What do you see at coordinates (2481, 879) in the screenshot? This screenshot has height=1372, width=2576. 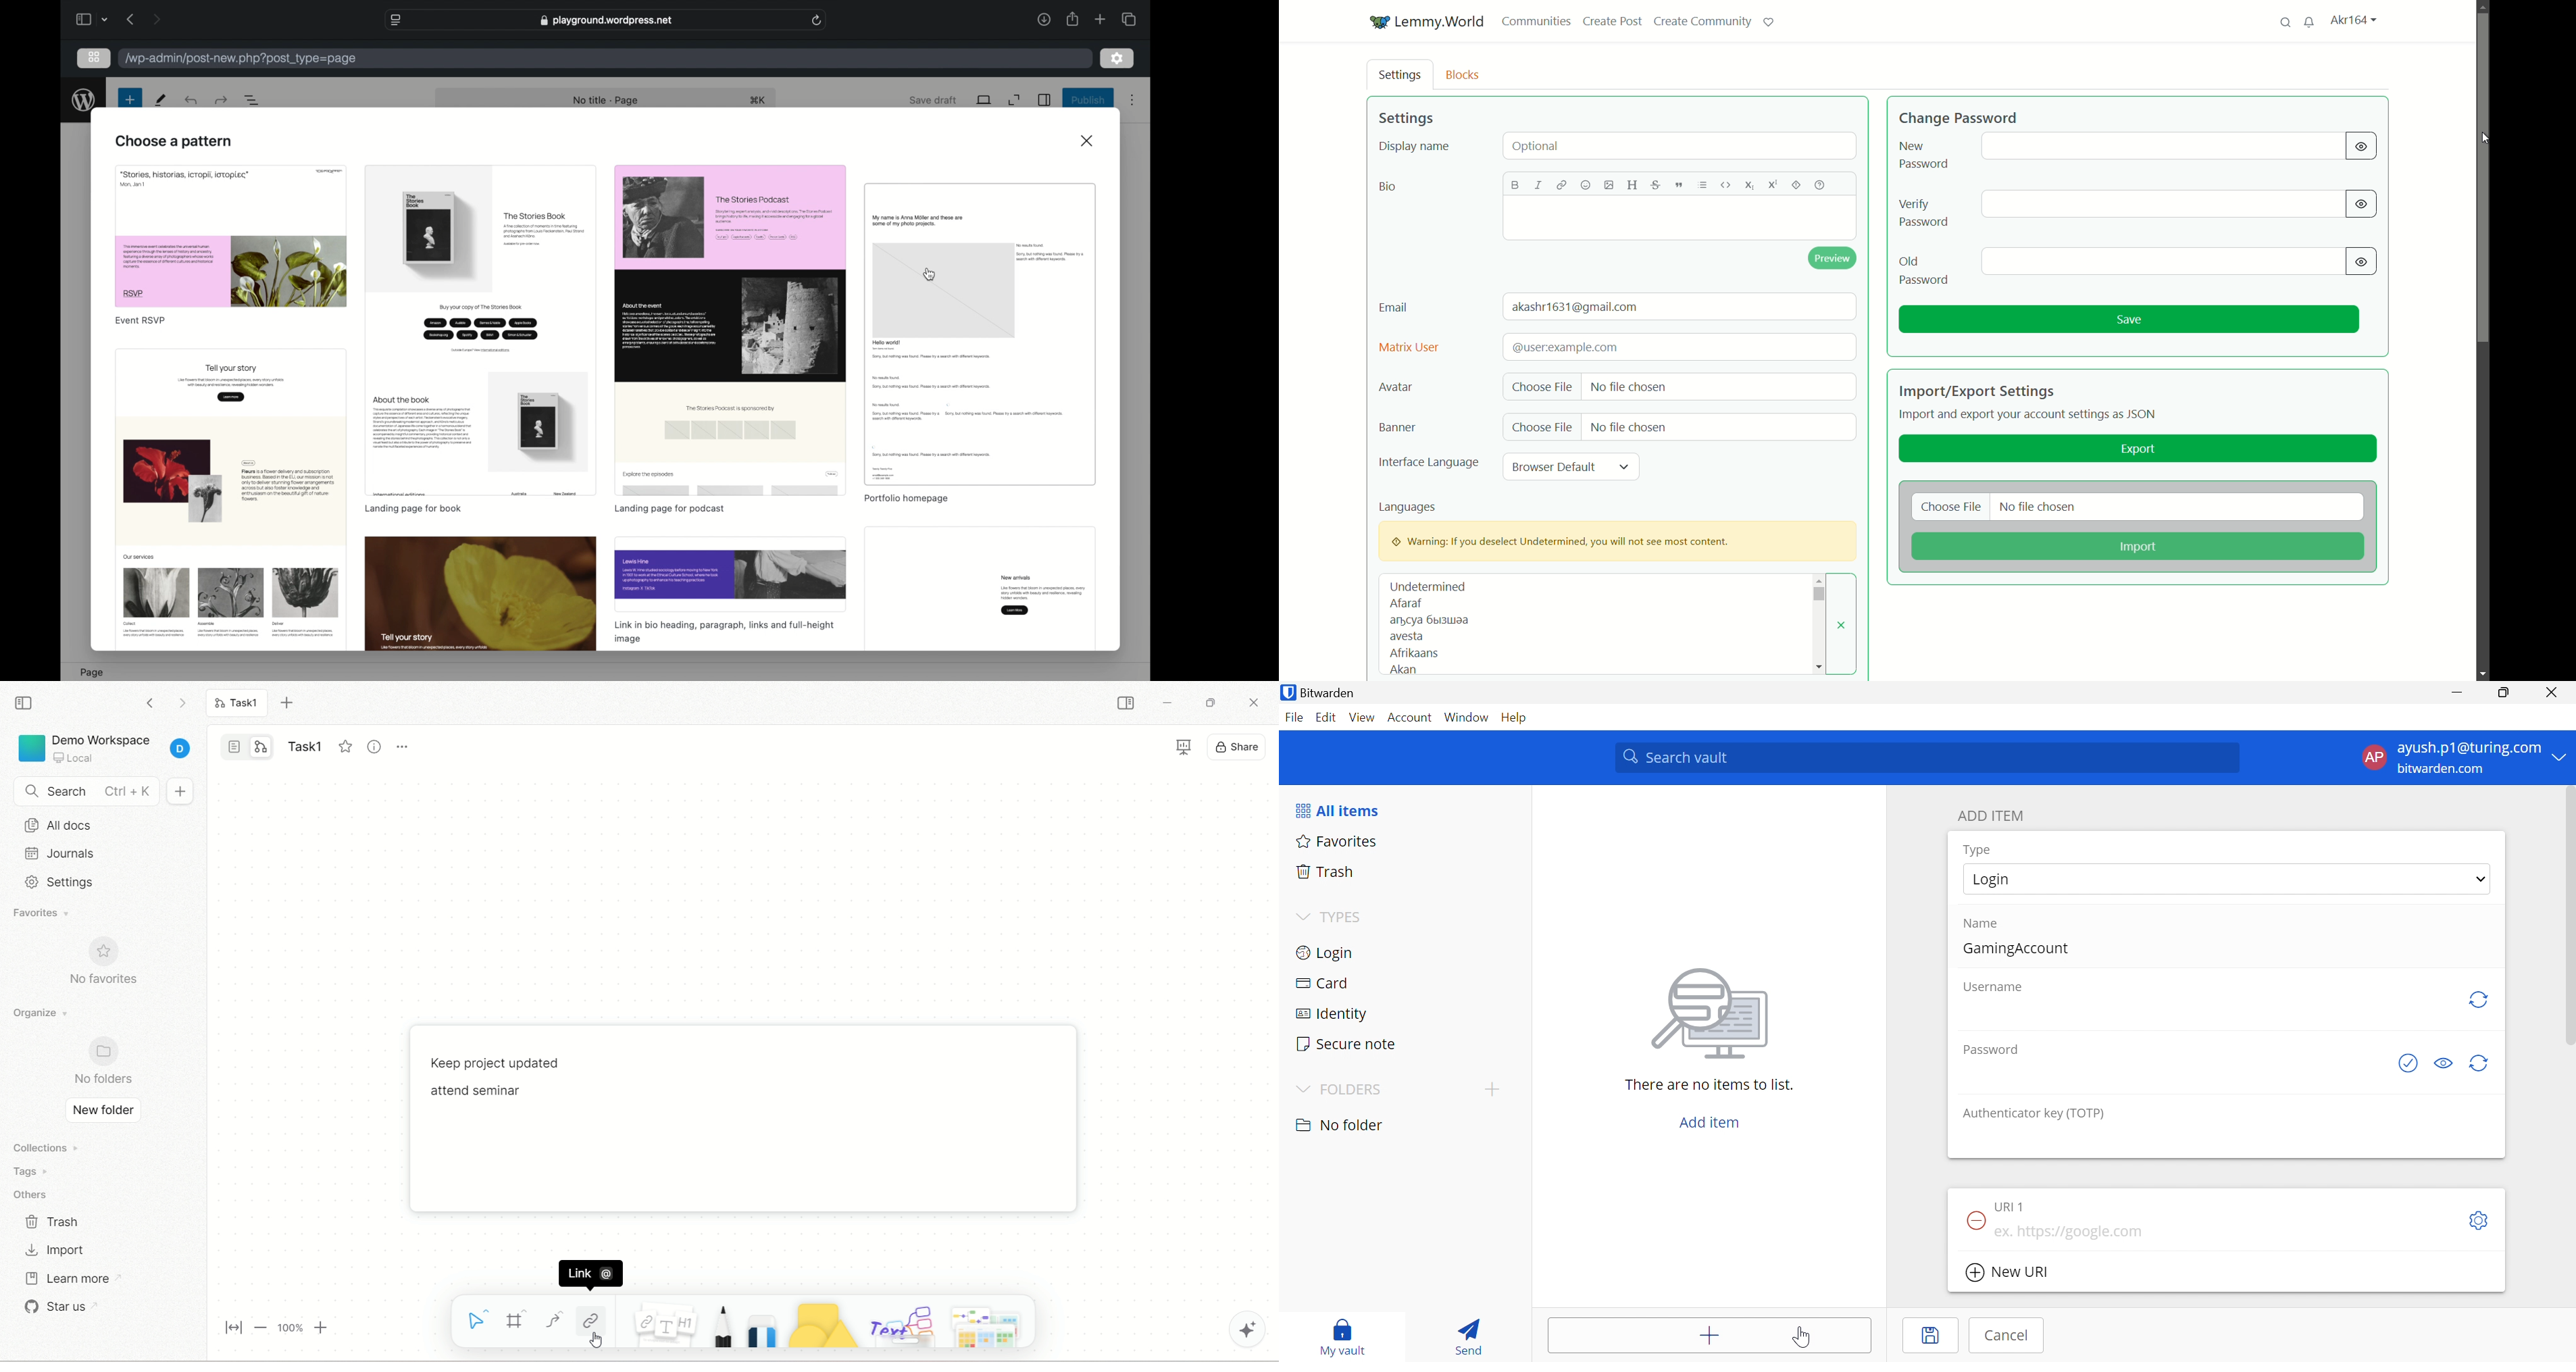 I see `Drop Down` at bounding box center [2481, 879].